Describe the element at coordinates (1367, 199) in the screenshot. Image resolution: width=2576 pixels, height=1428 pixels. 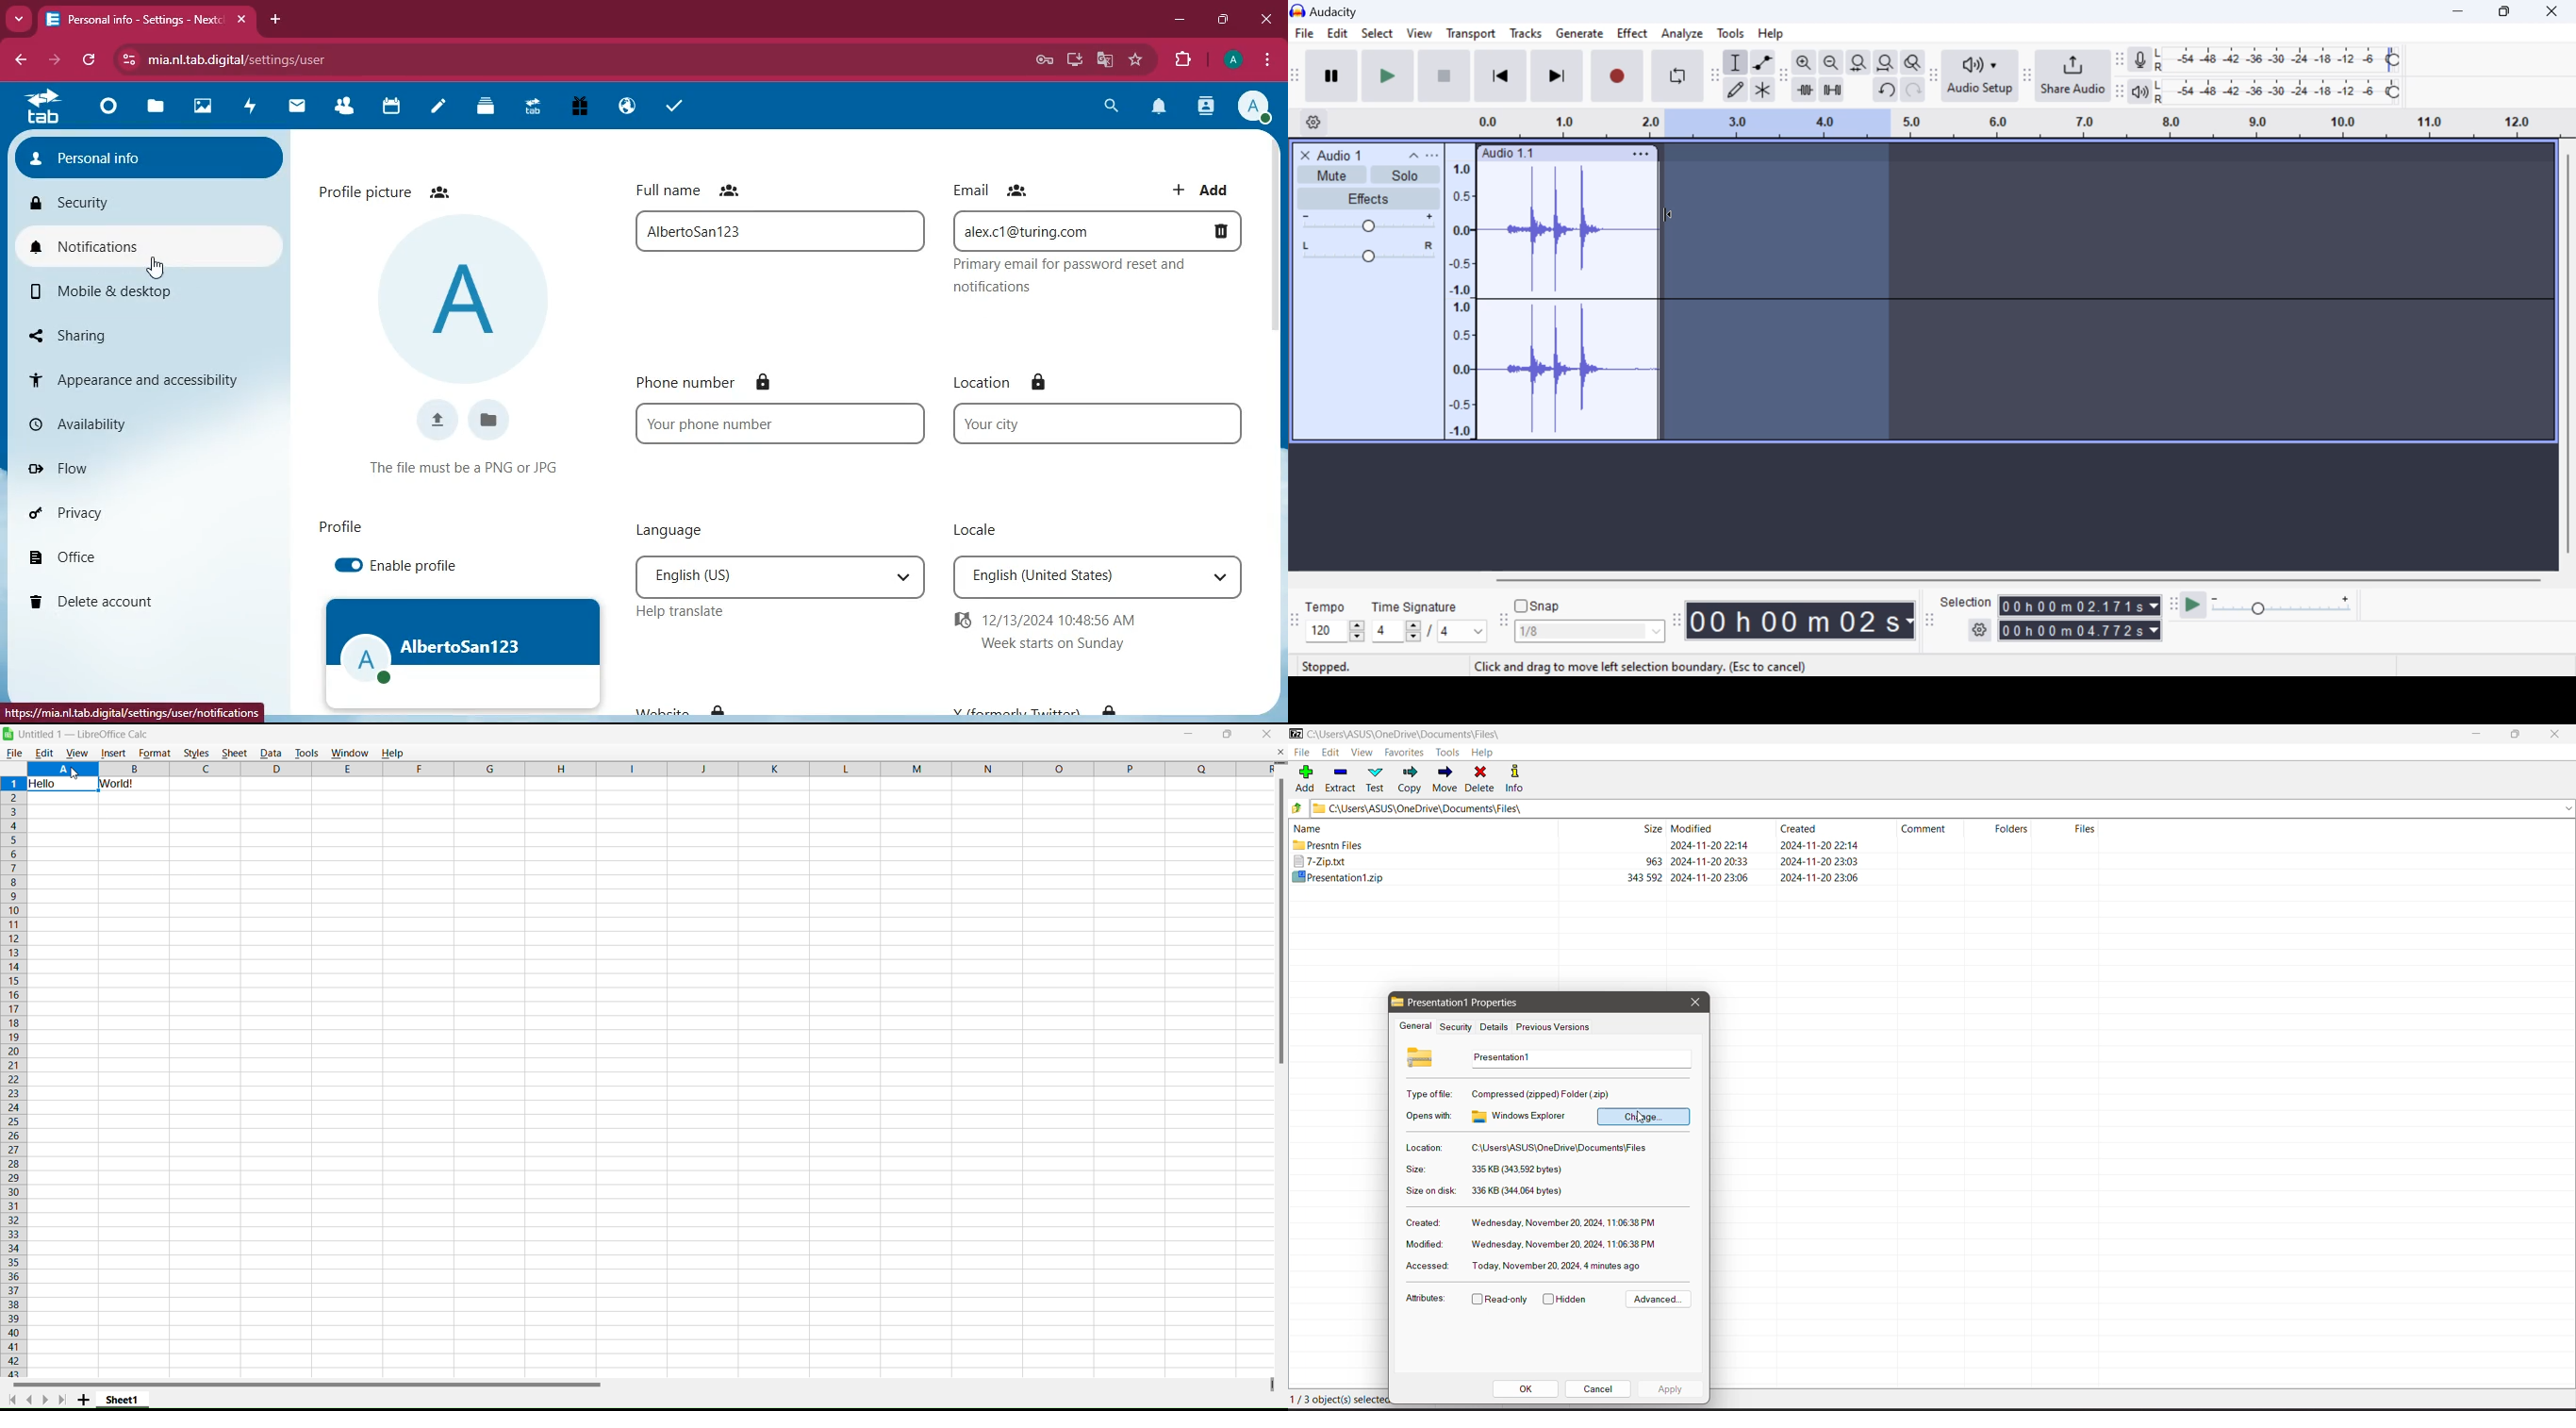
I see `Effects` at that location.